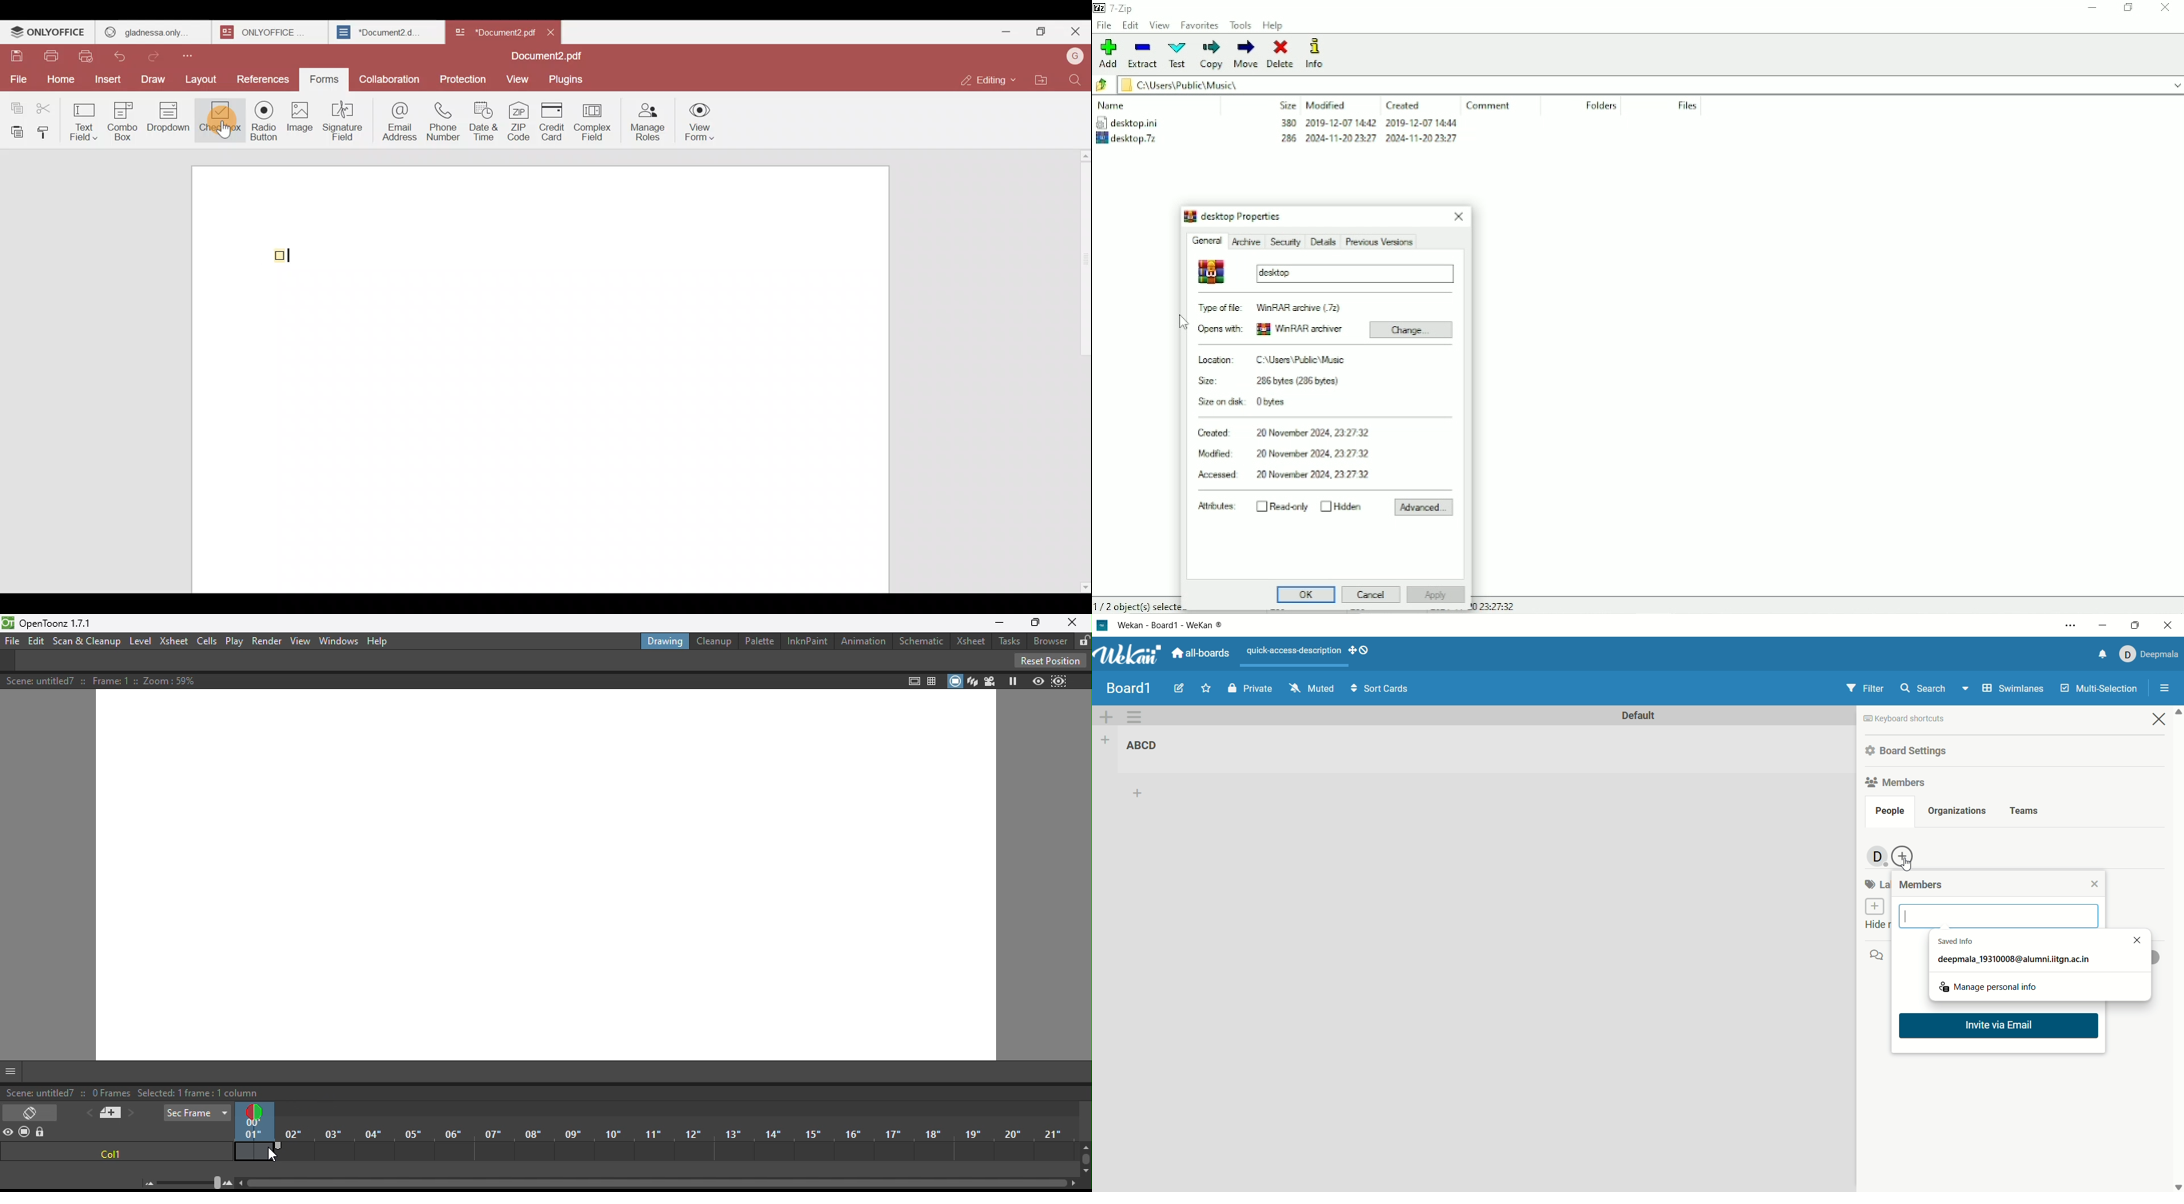  I want to click on 7 - Zip, so click(1124, 8).